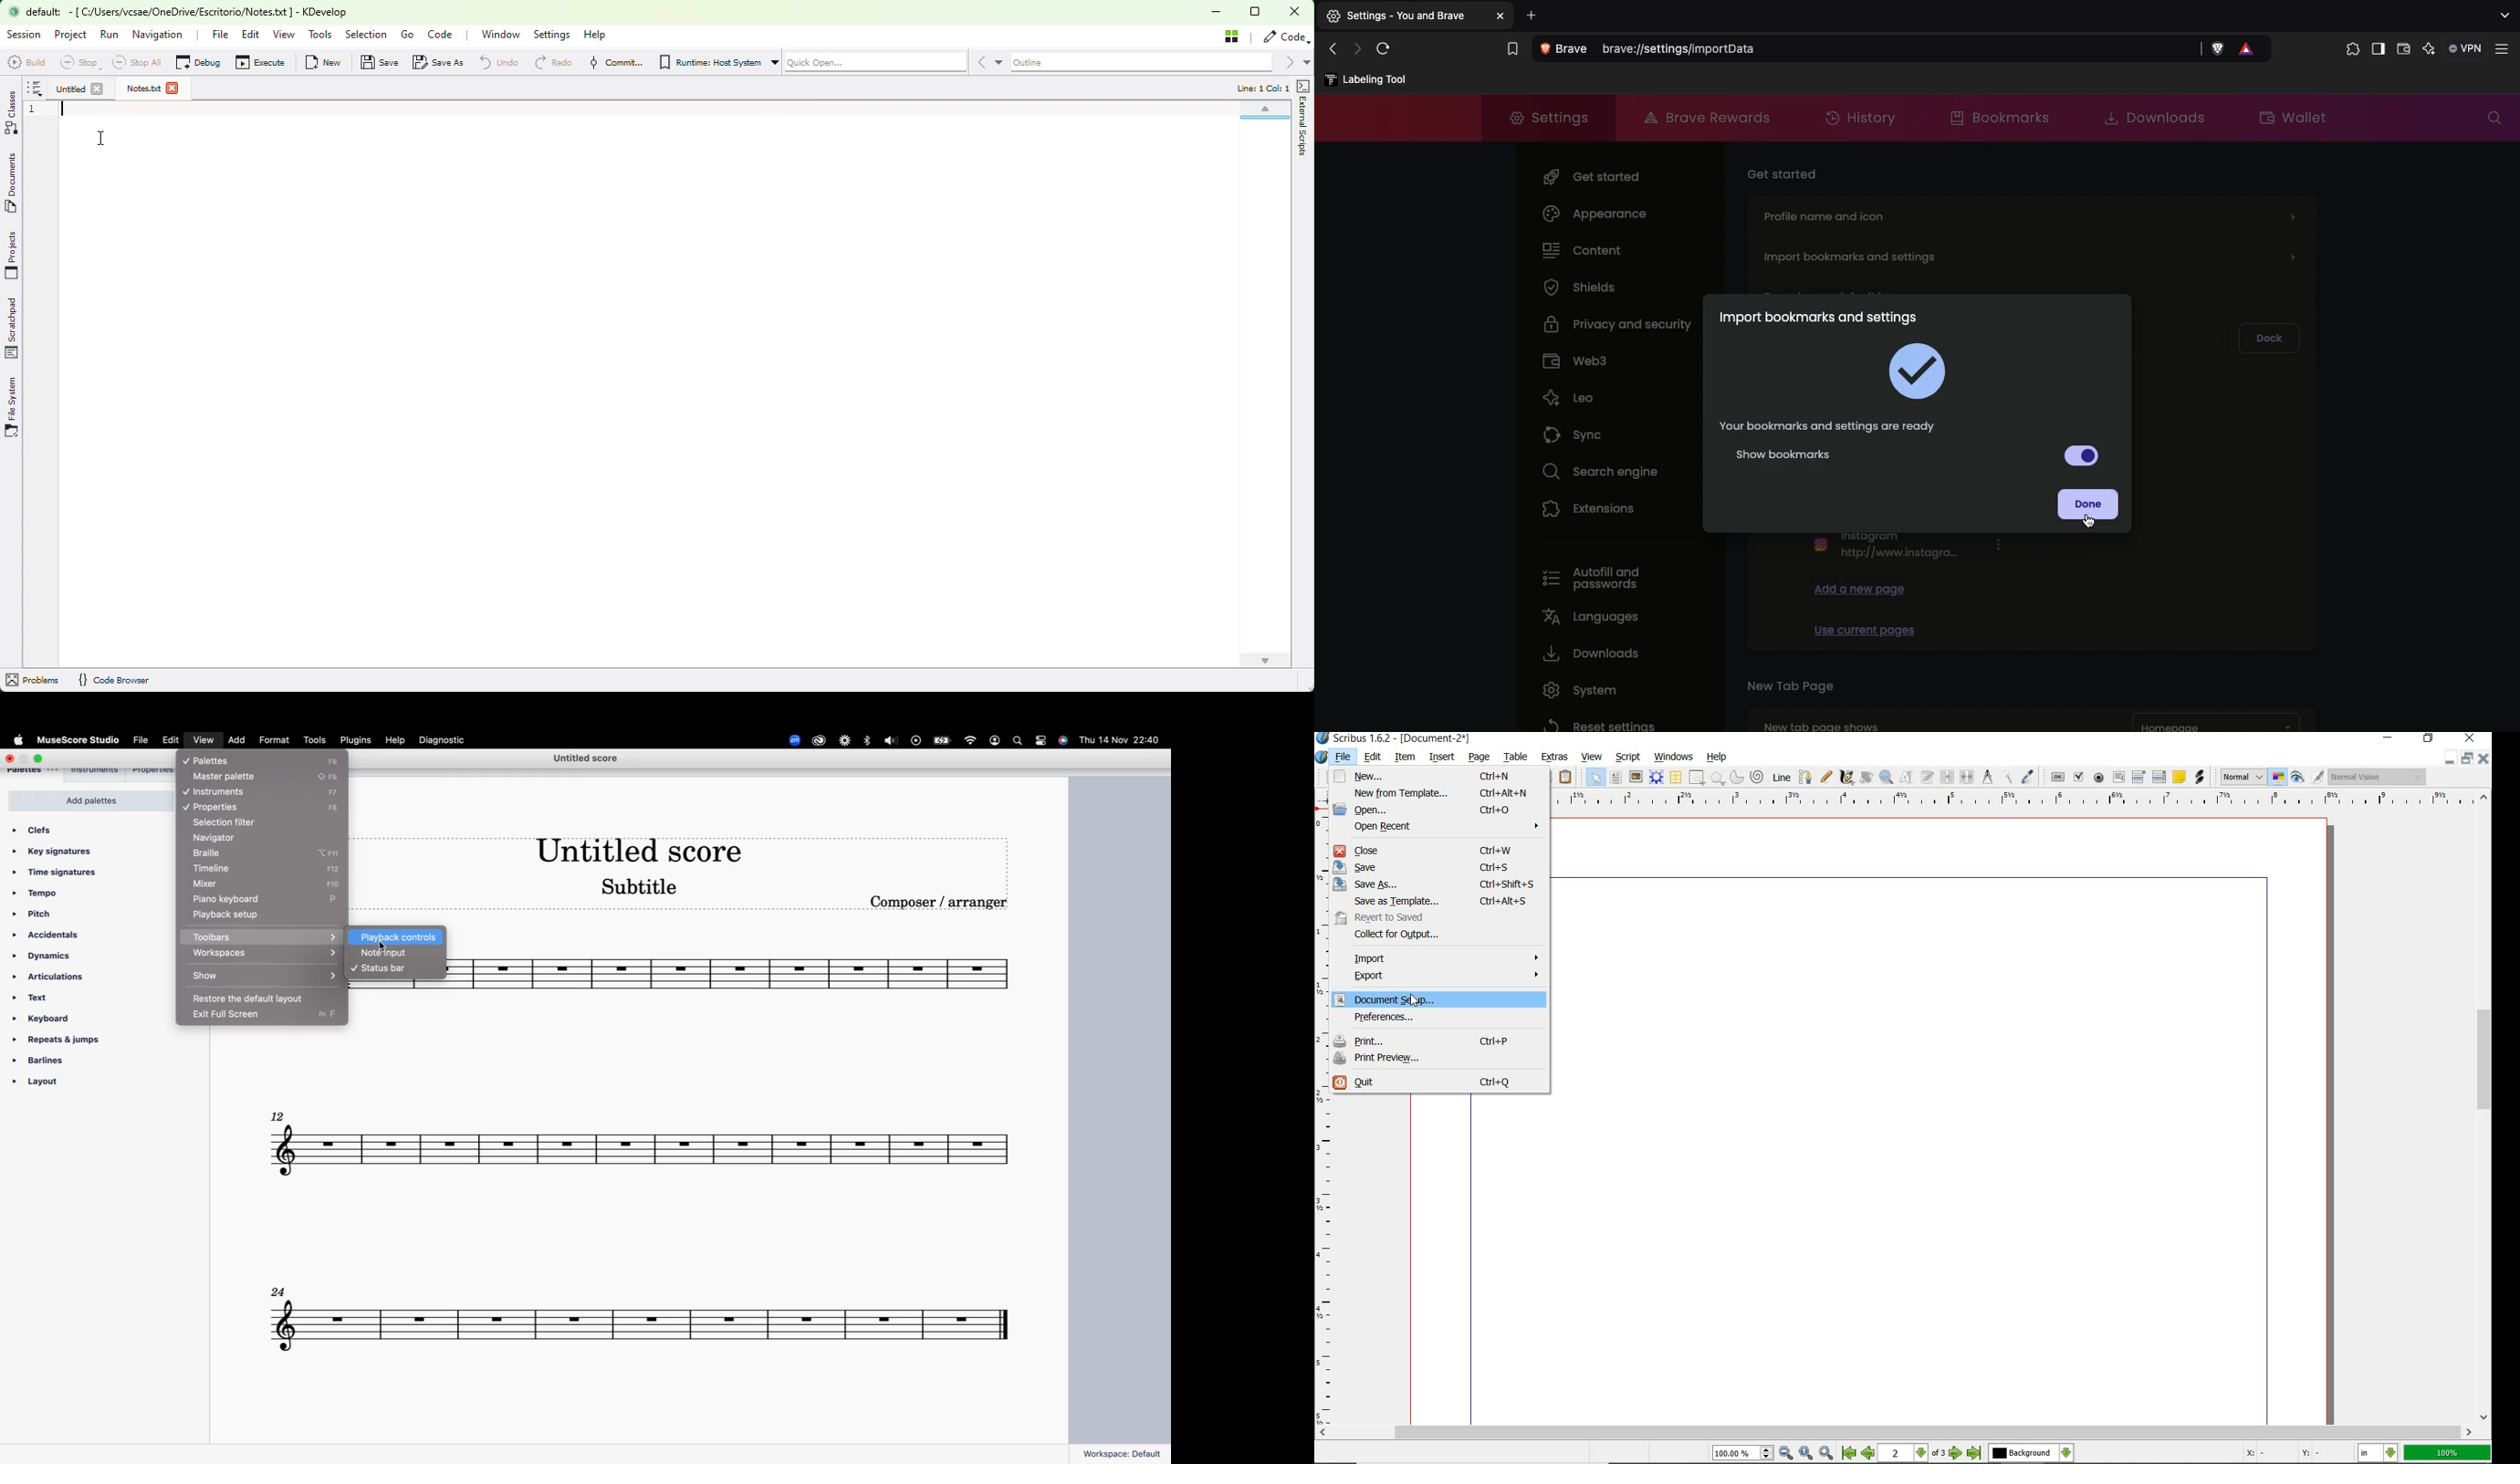  Describe the element at coordinates (41, 915) in the screenshot. I see `pitch` at that location.